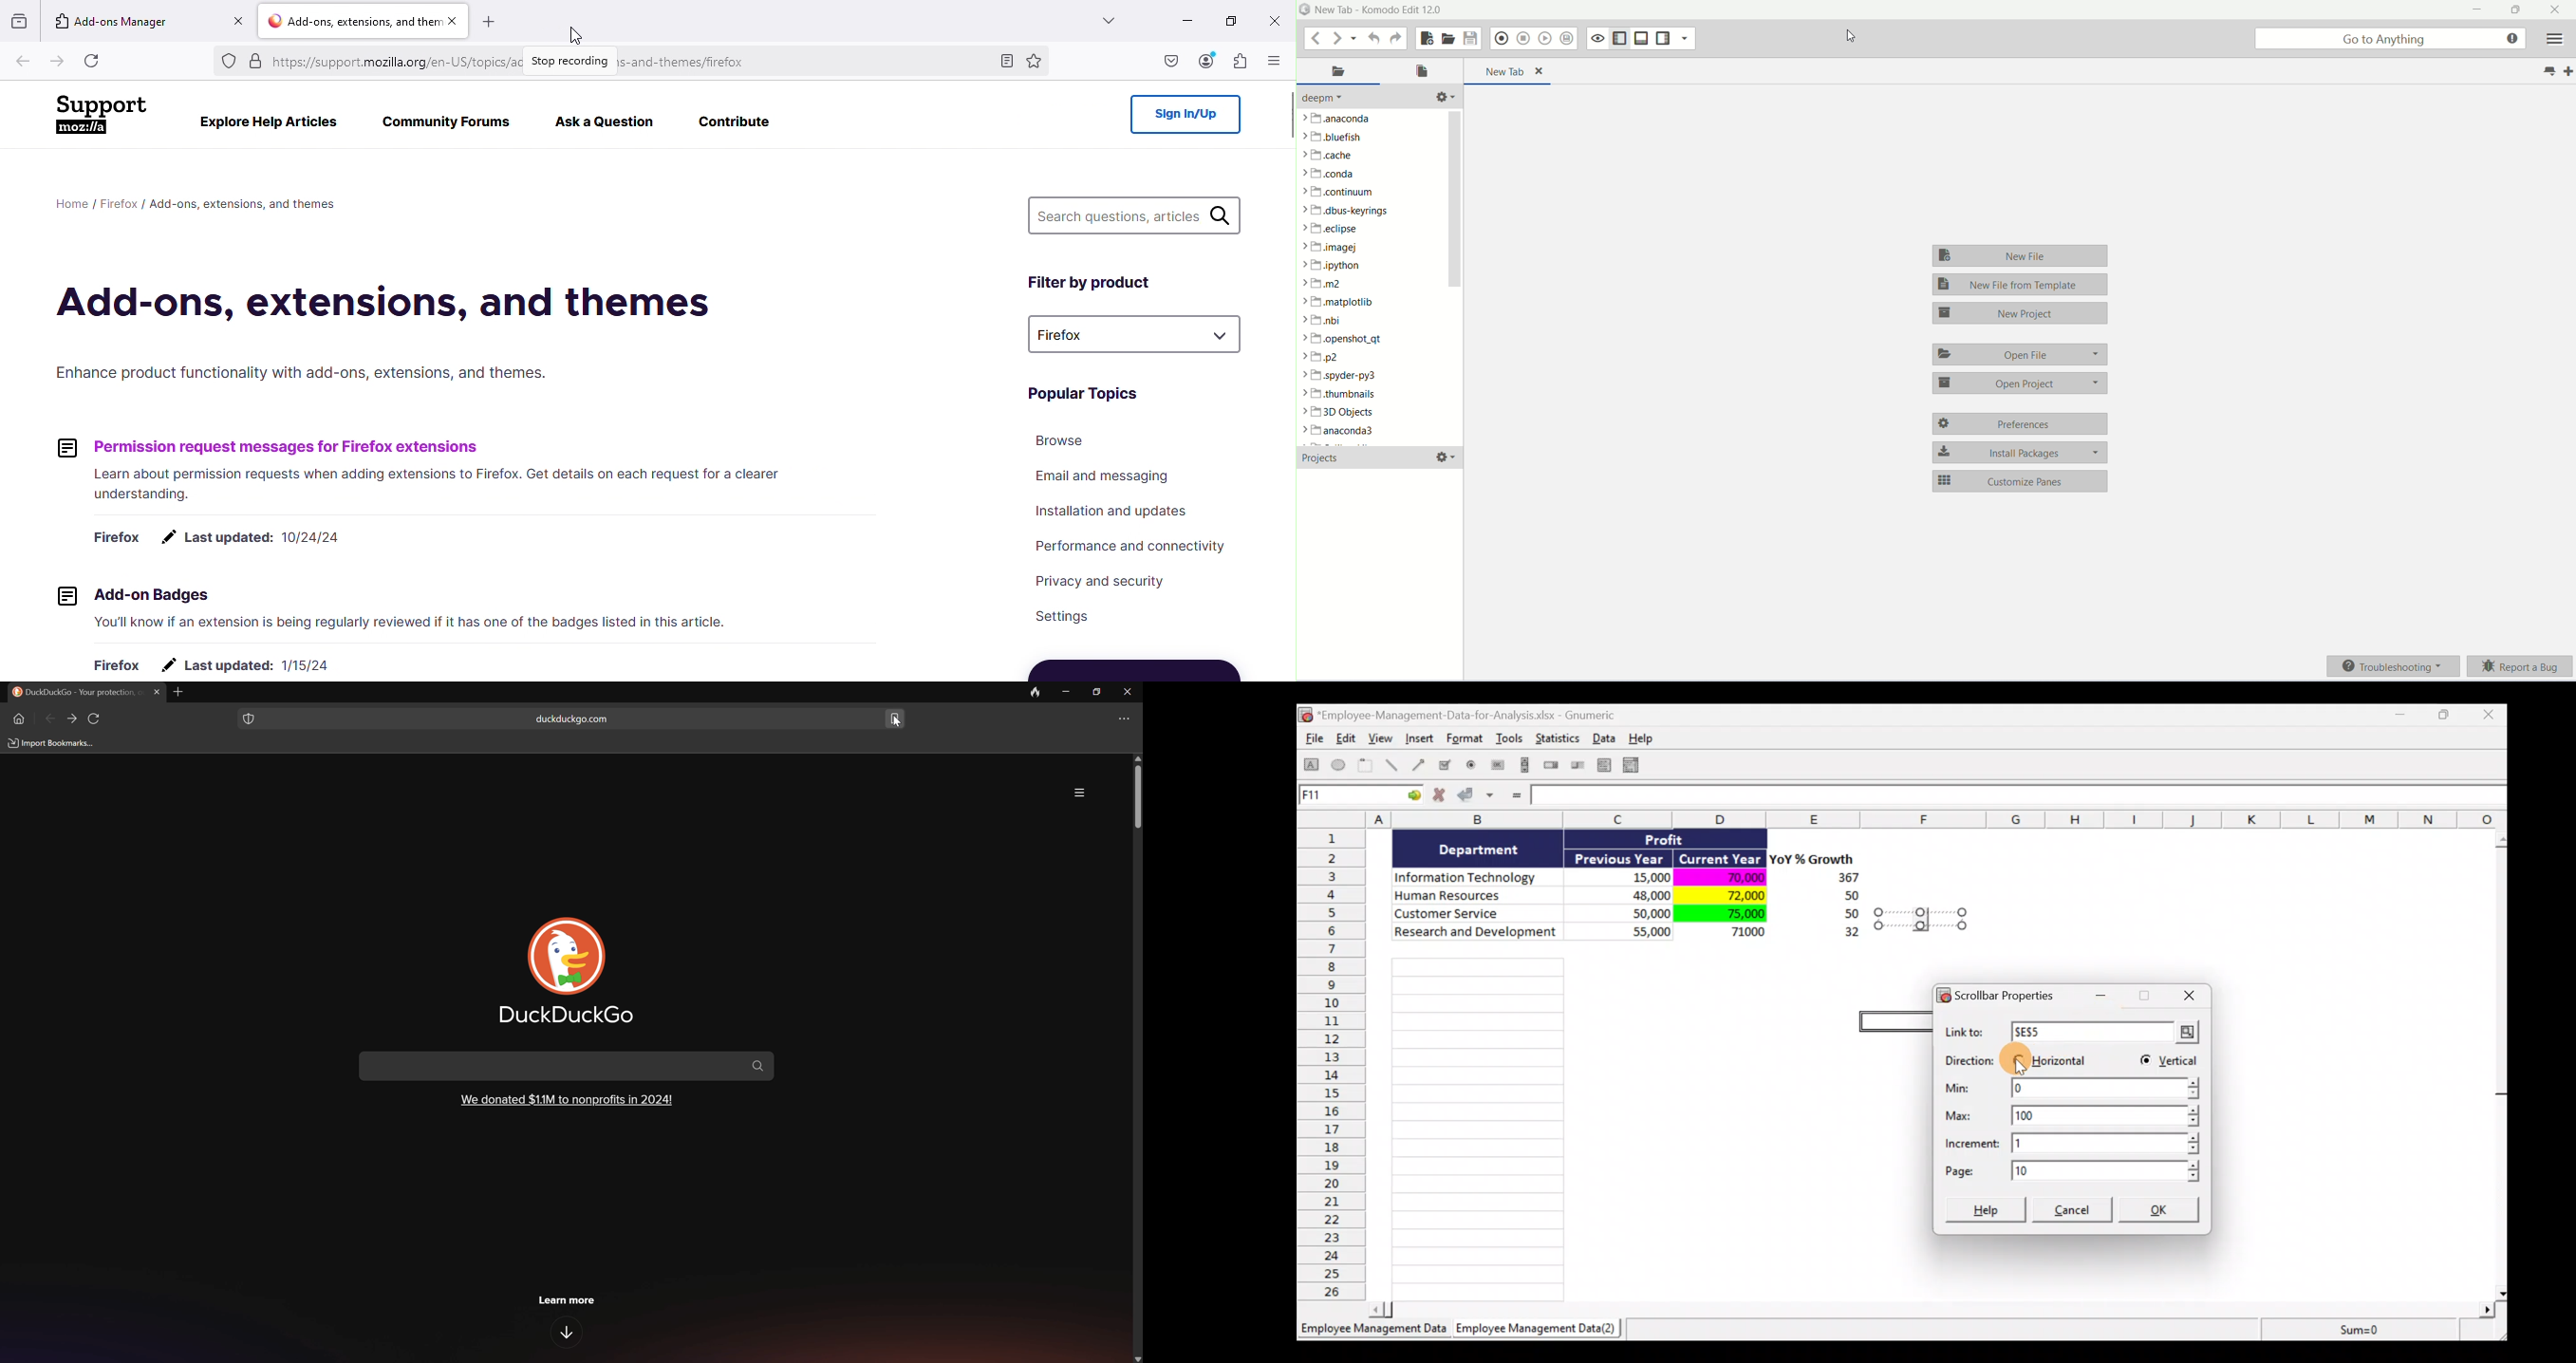  What do you see at coordinates (2357, 1330) in the screenshot?
I see `Sum=0` at bounding box center [2357, 1330].